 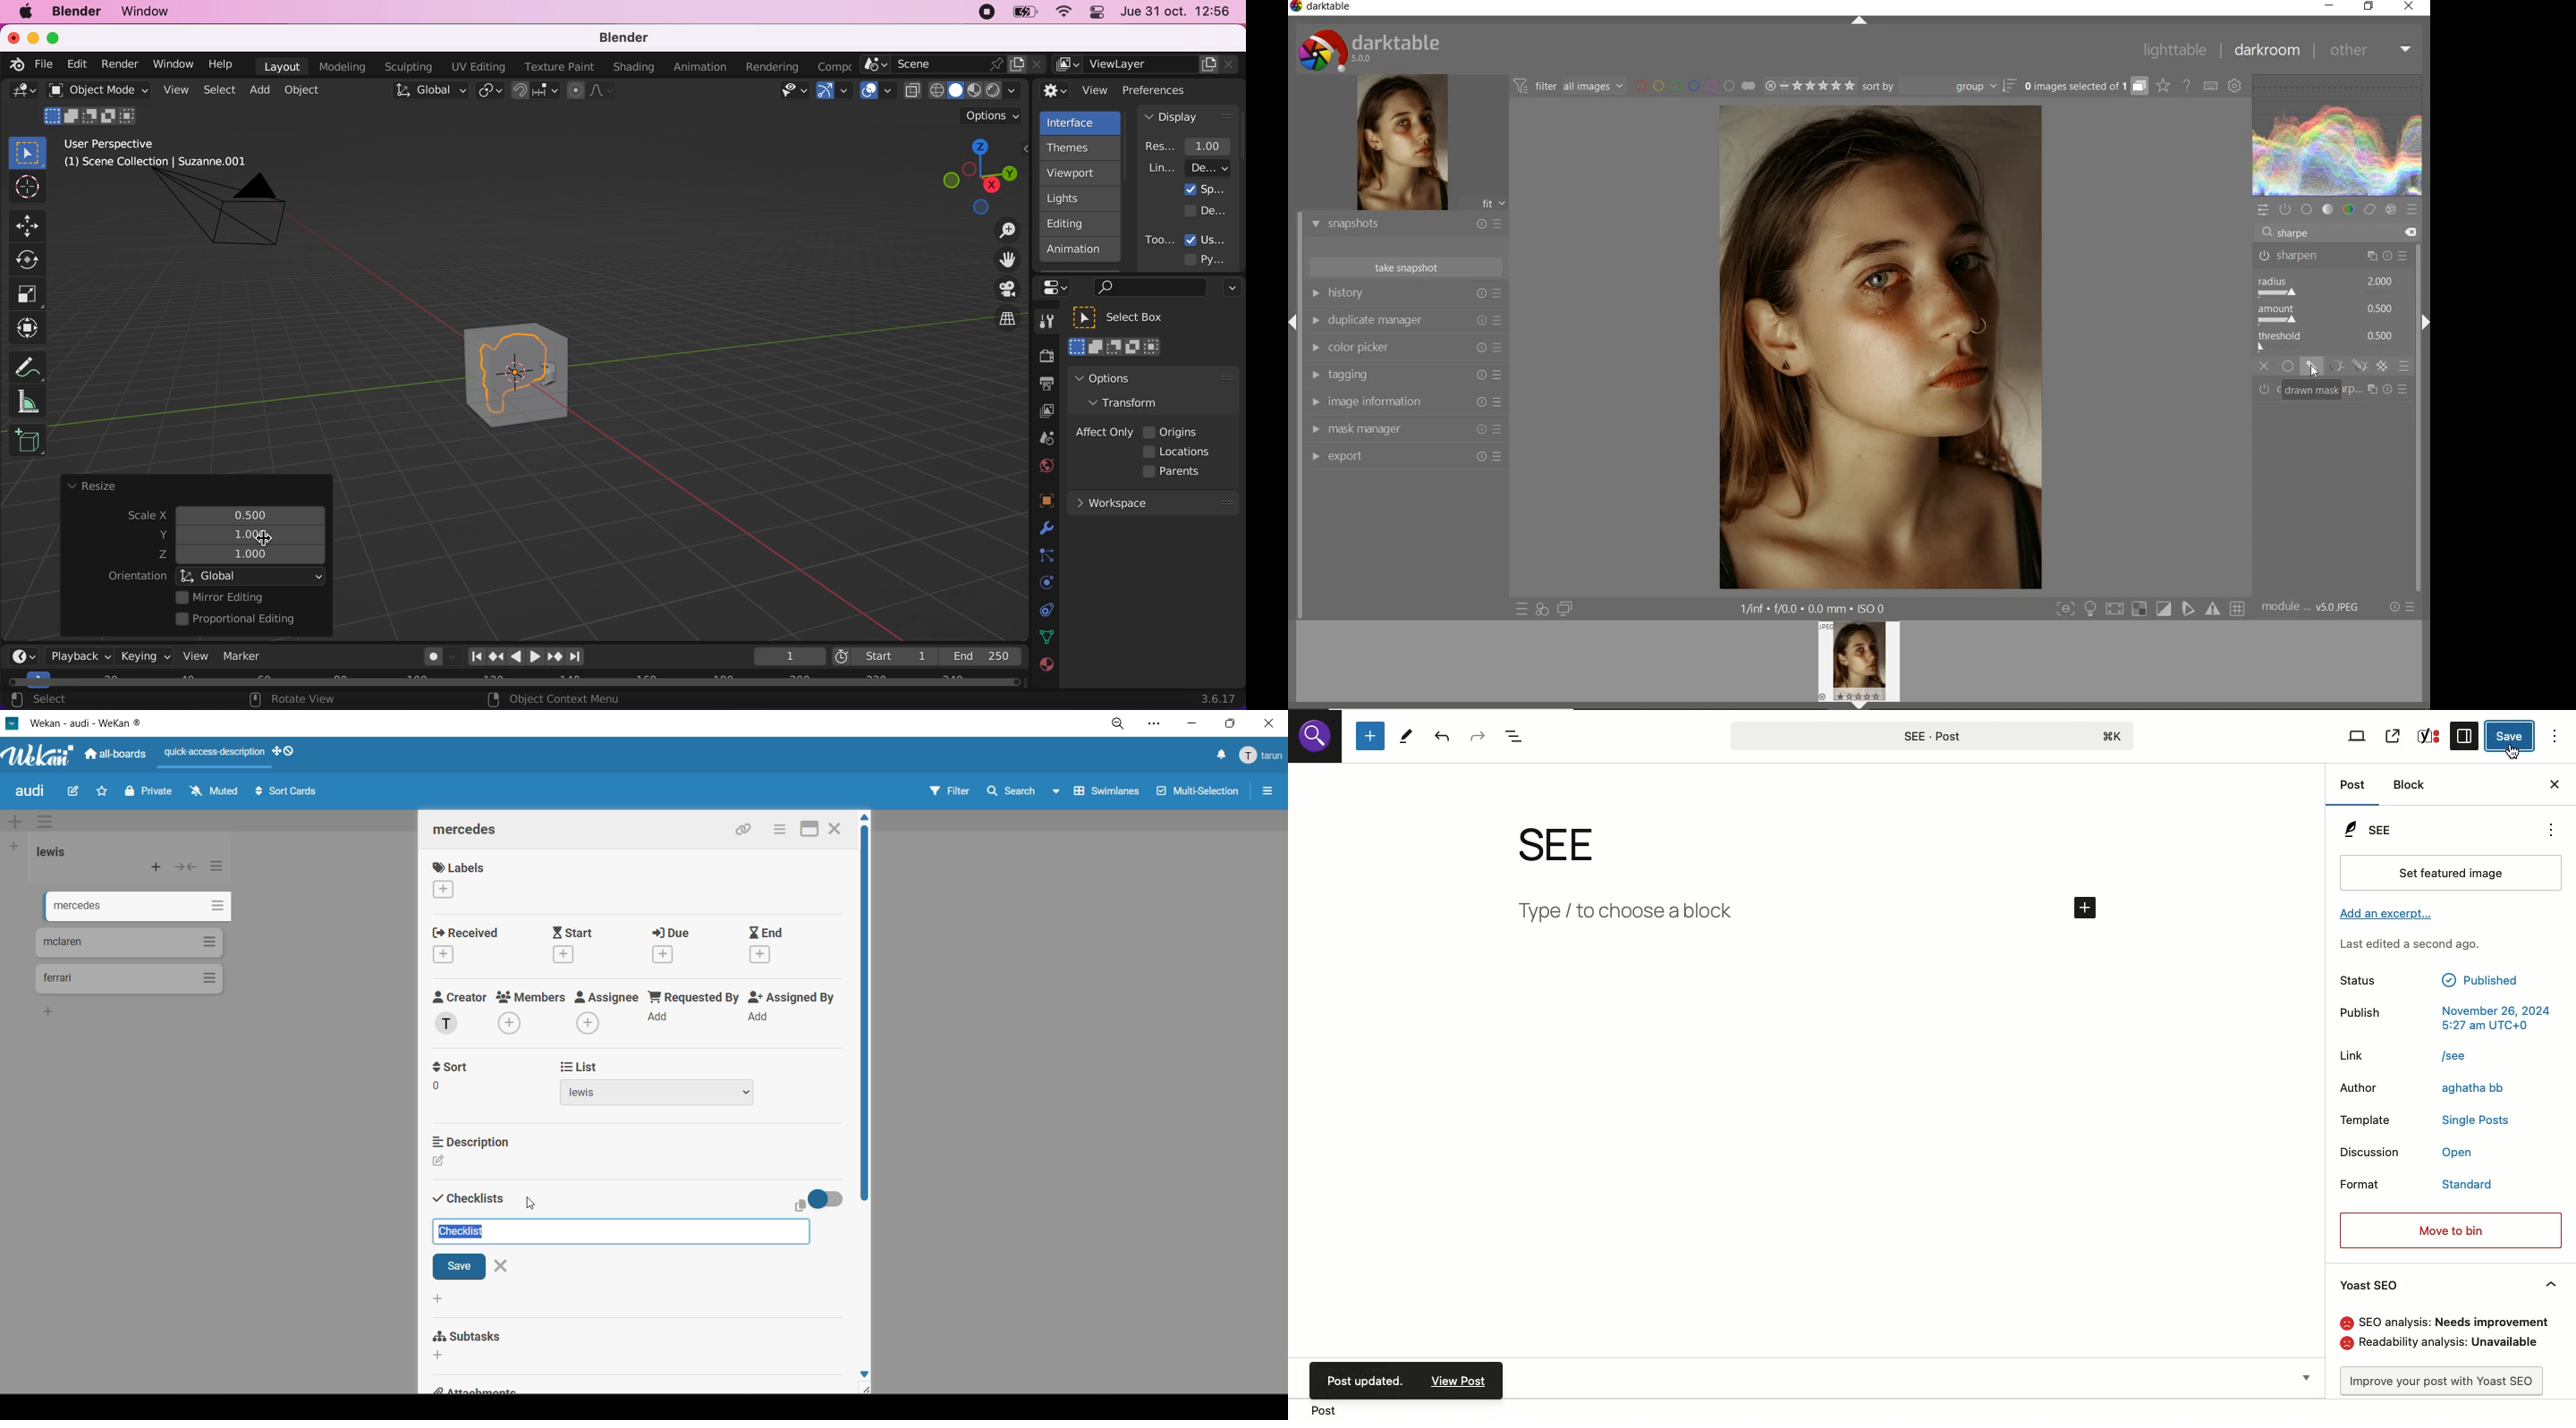 What do you see at coordinates (2404, 607) in the screenshot?
I see `reset or presets & preferences` at bounding box center [2404, 607].